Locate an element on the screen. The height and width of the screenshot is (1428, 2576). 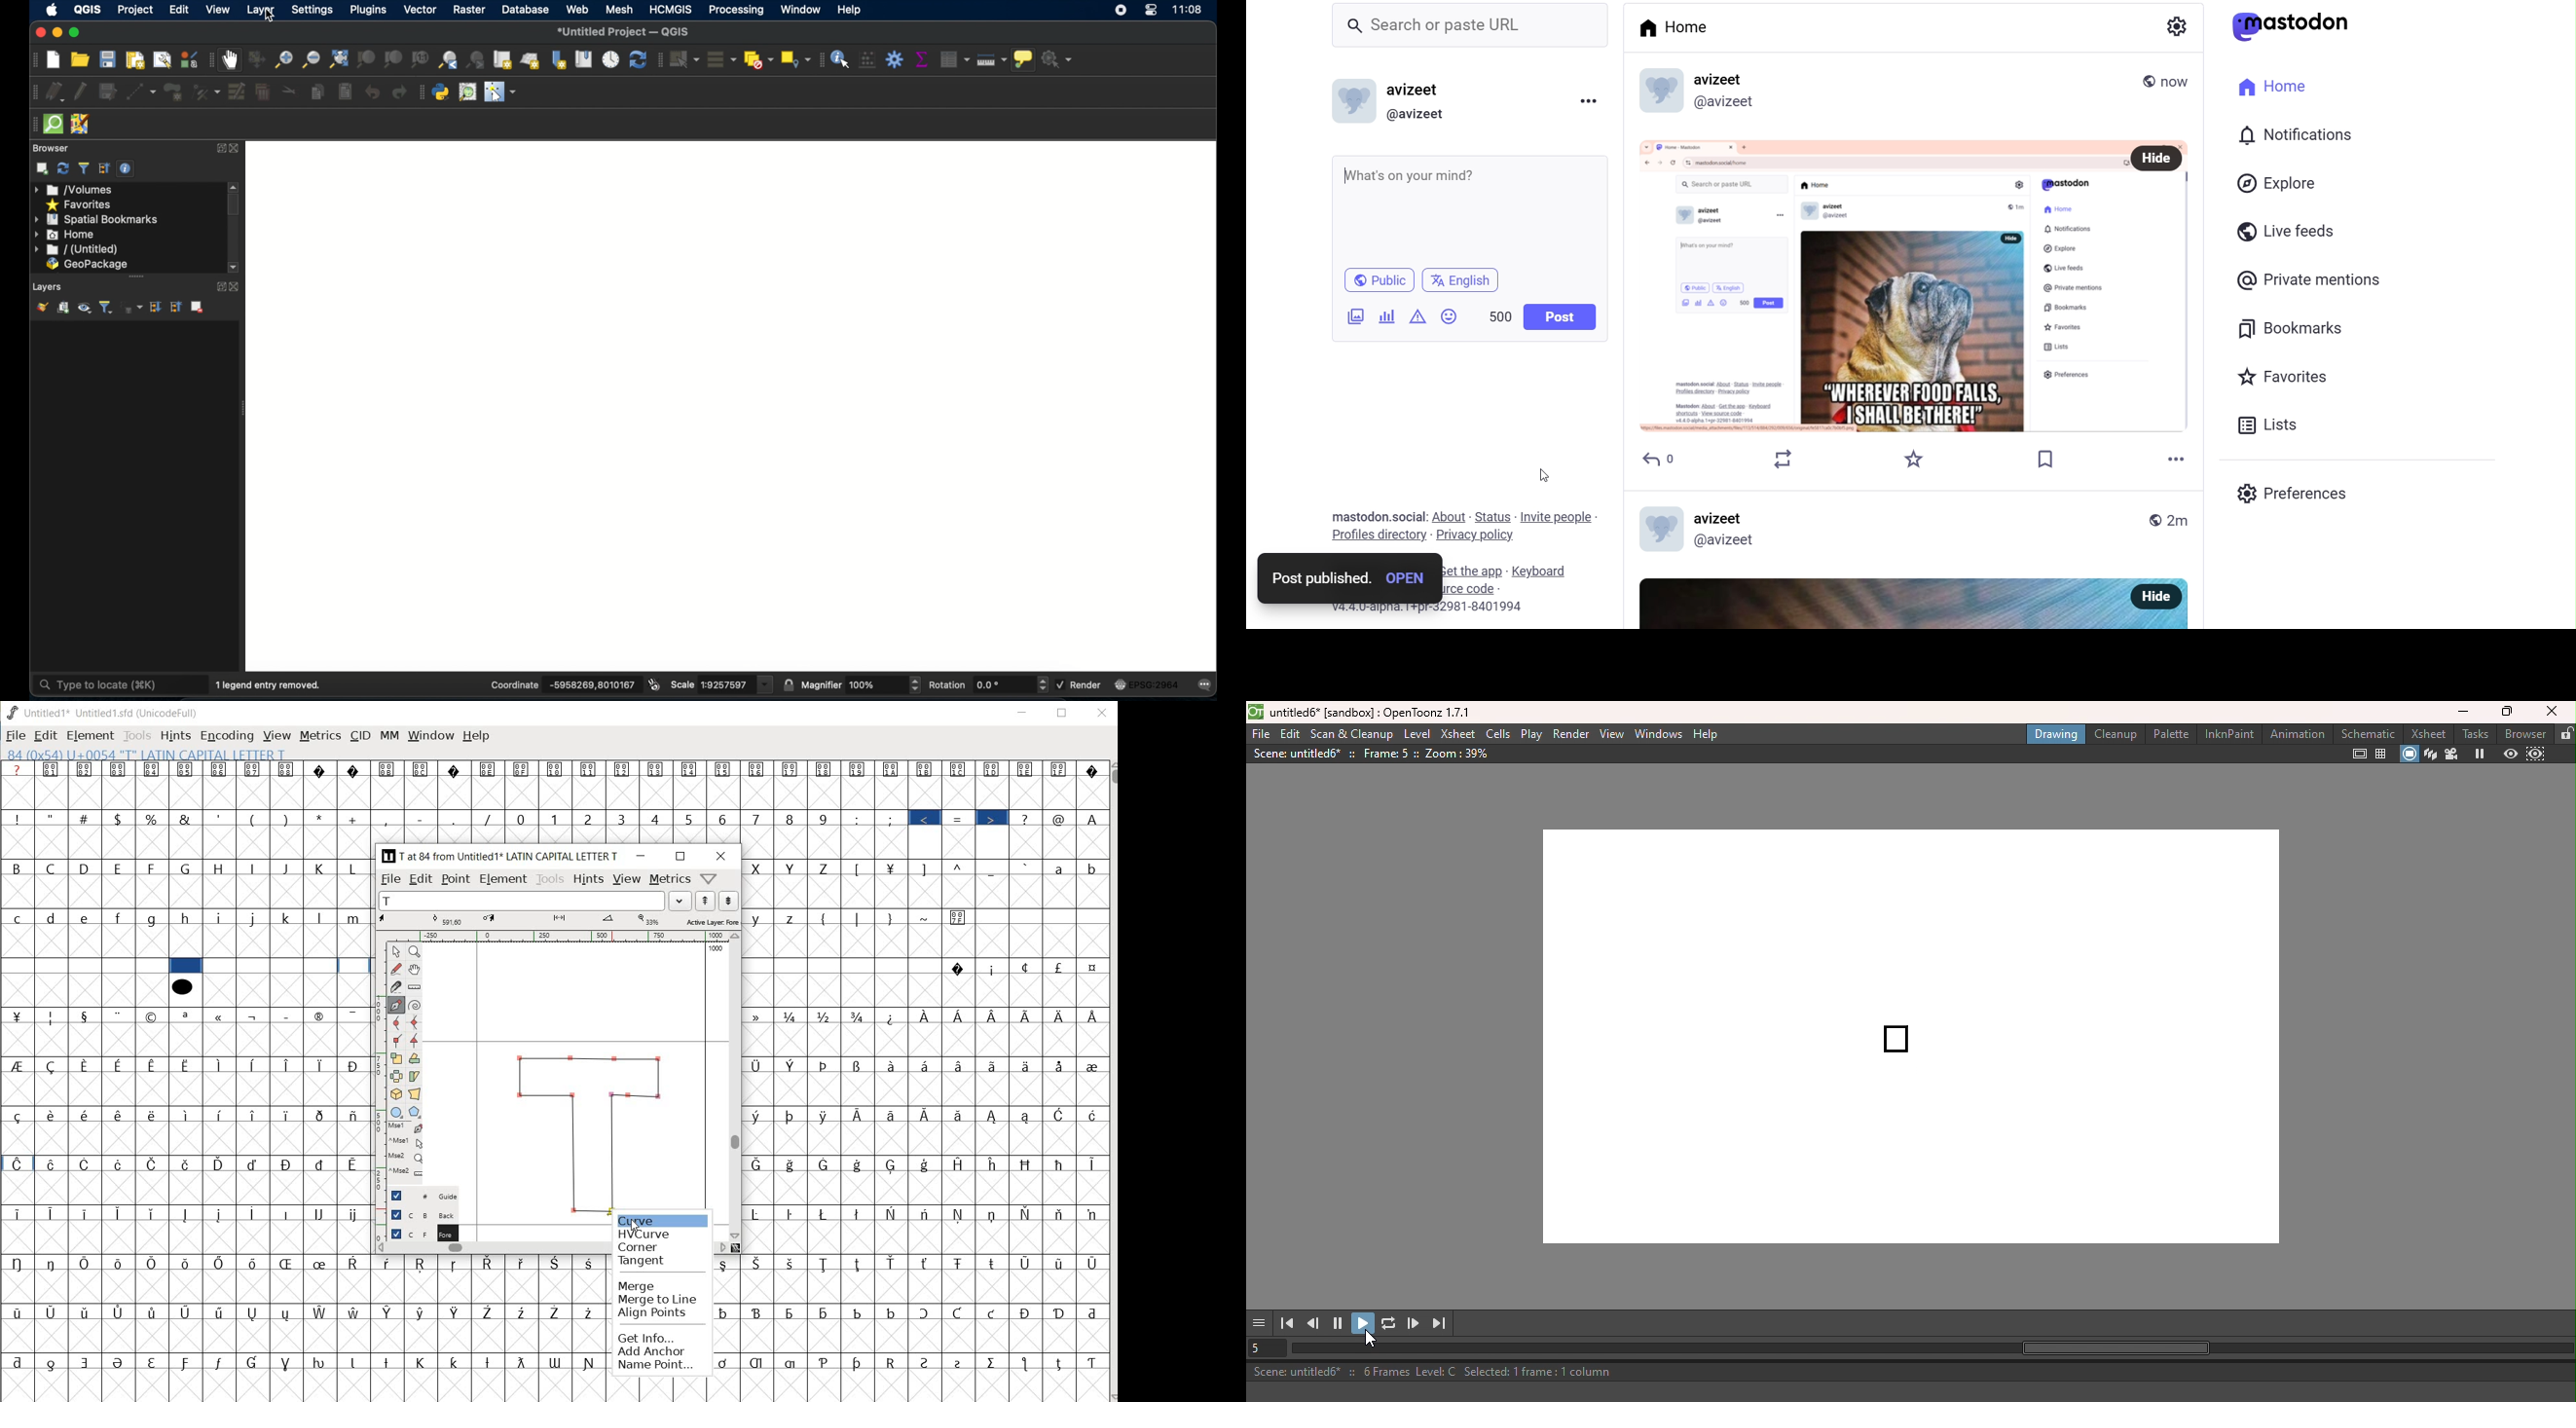
Symbol is located at coordinates (254, 1263).